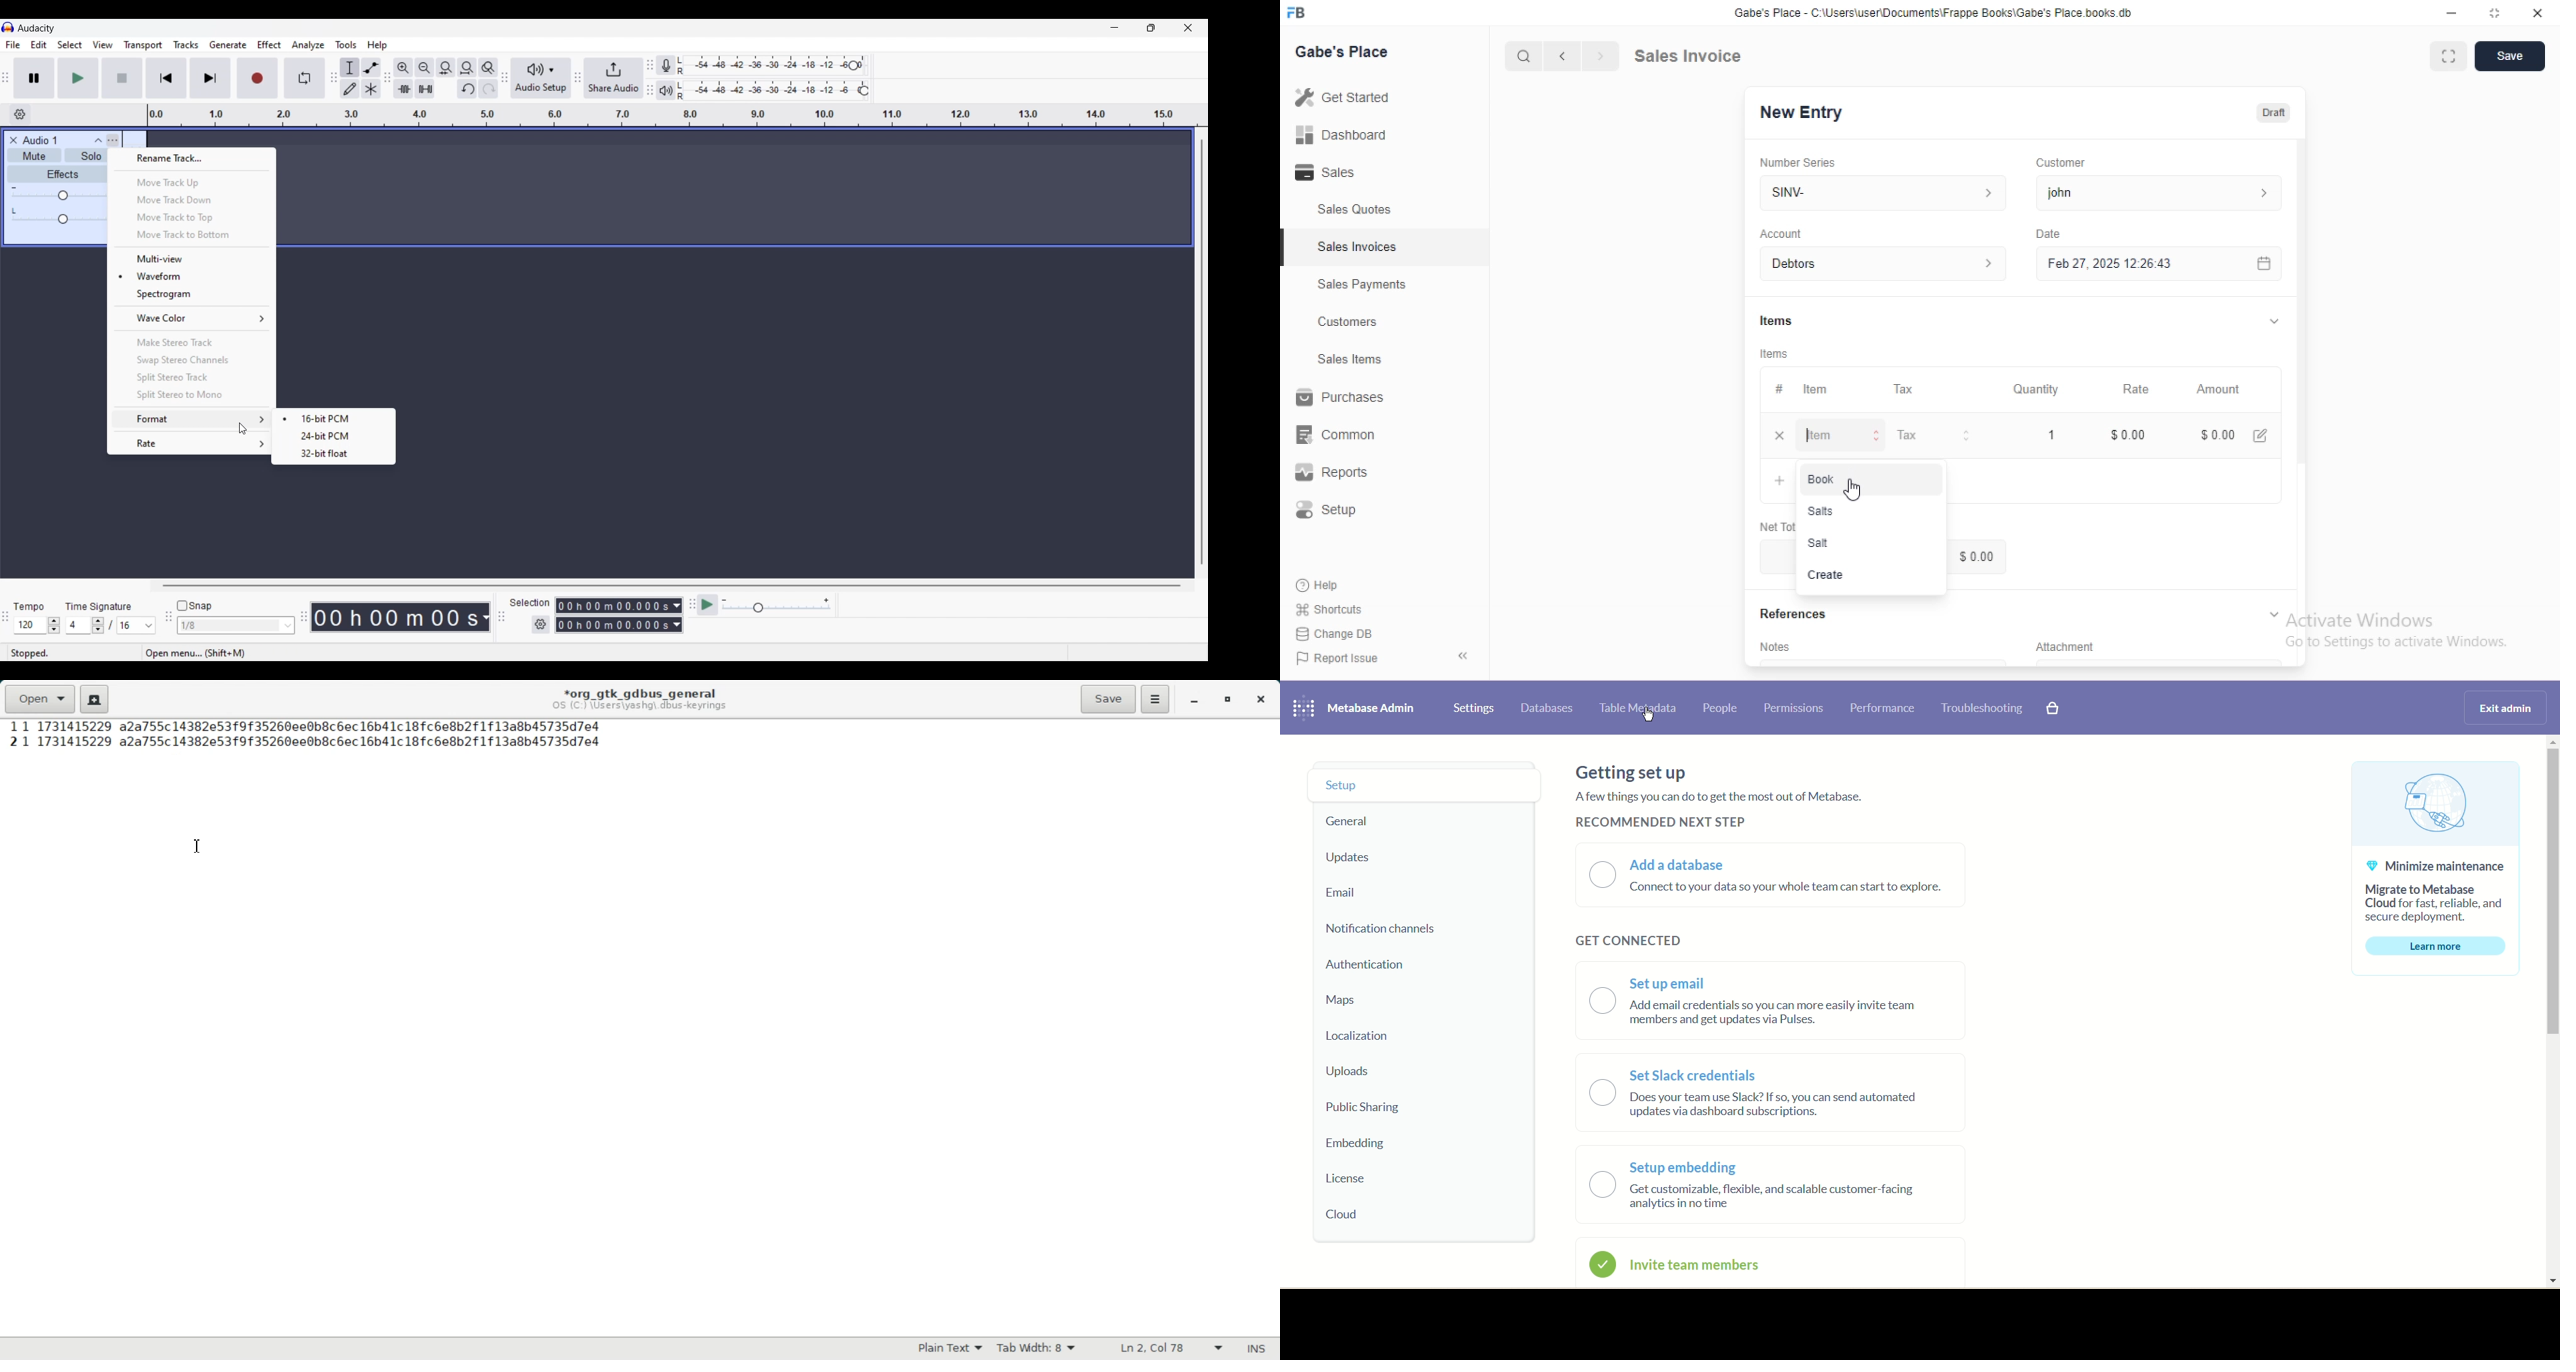  Describe the element at coordinates (1805, 160) in the screenshot. I see `Number Senes` at that location.